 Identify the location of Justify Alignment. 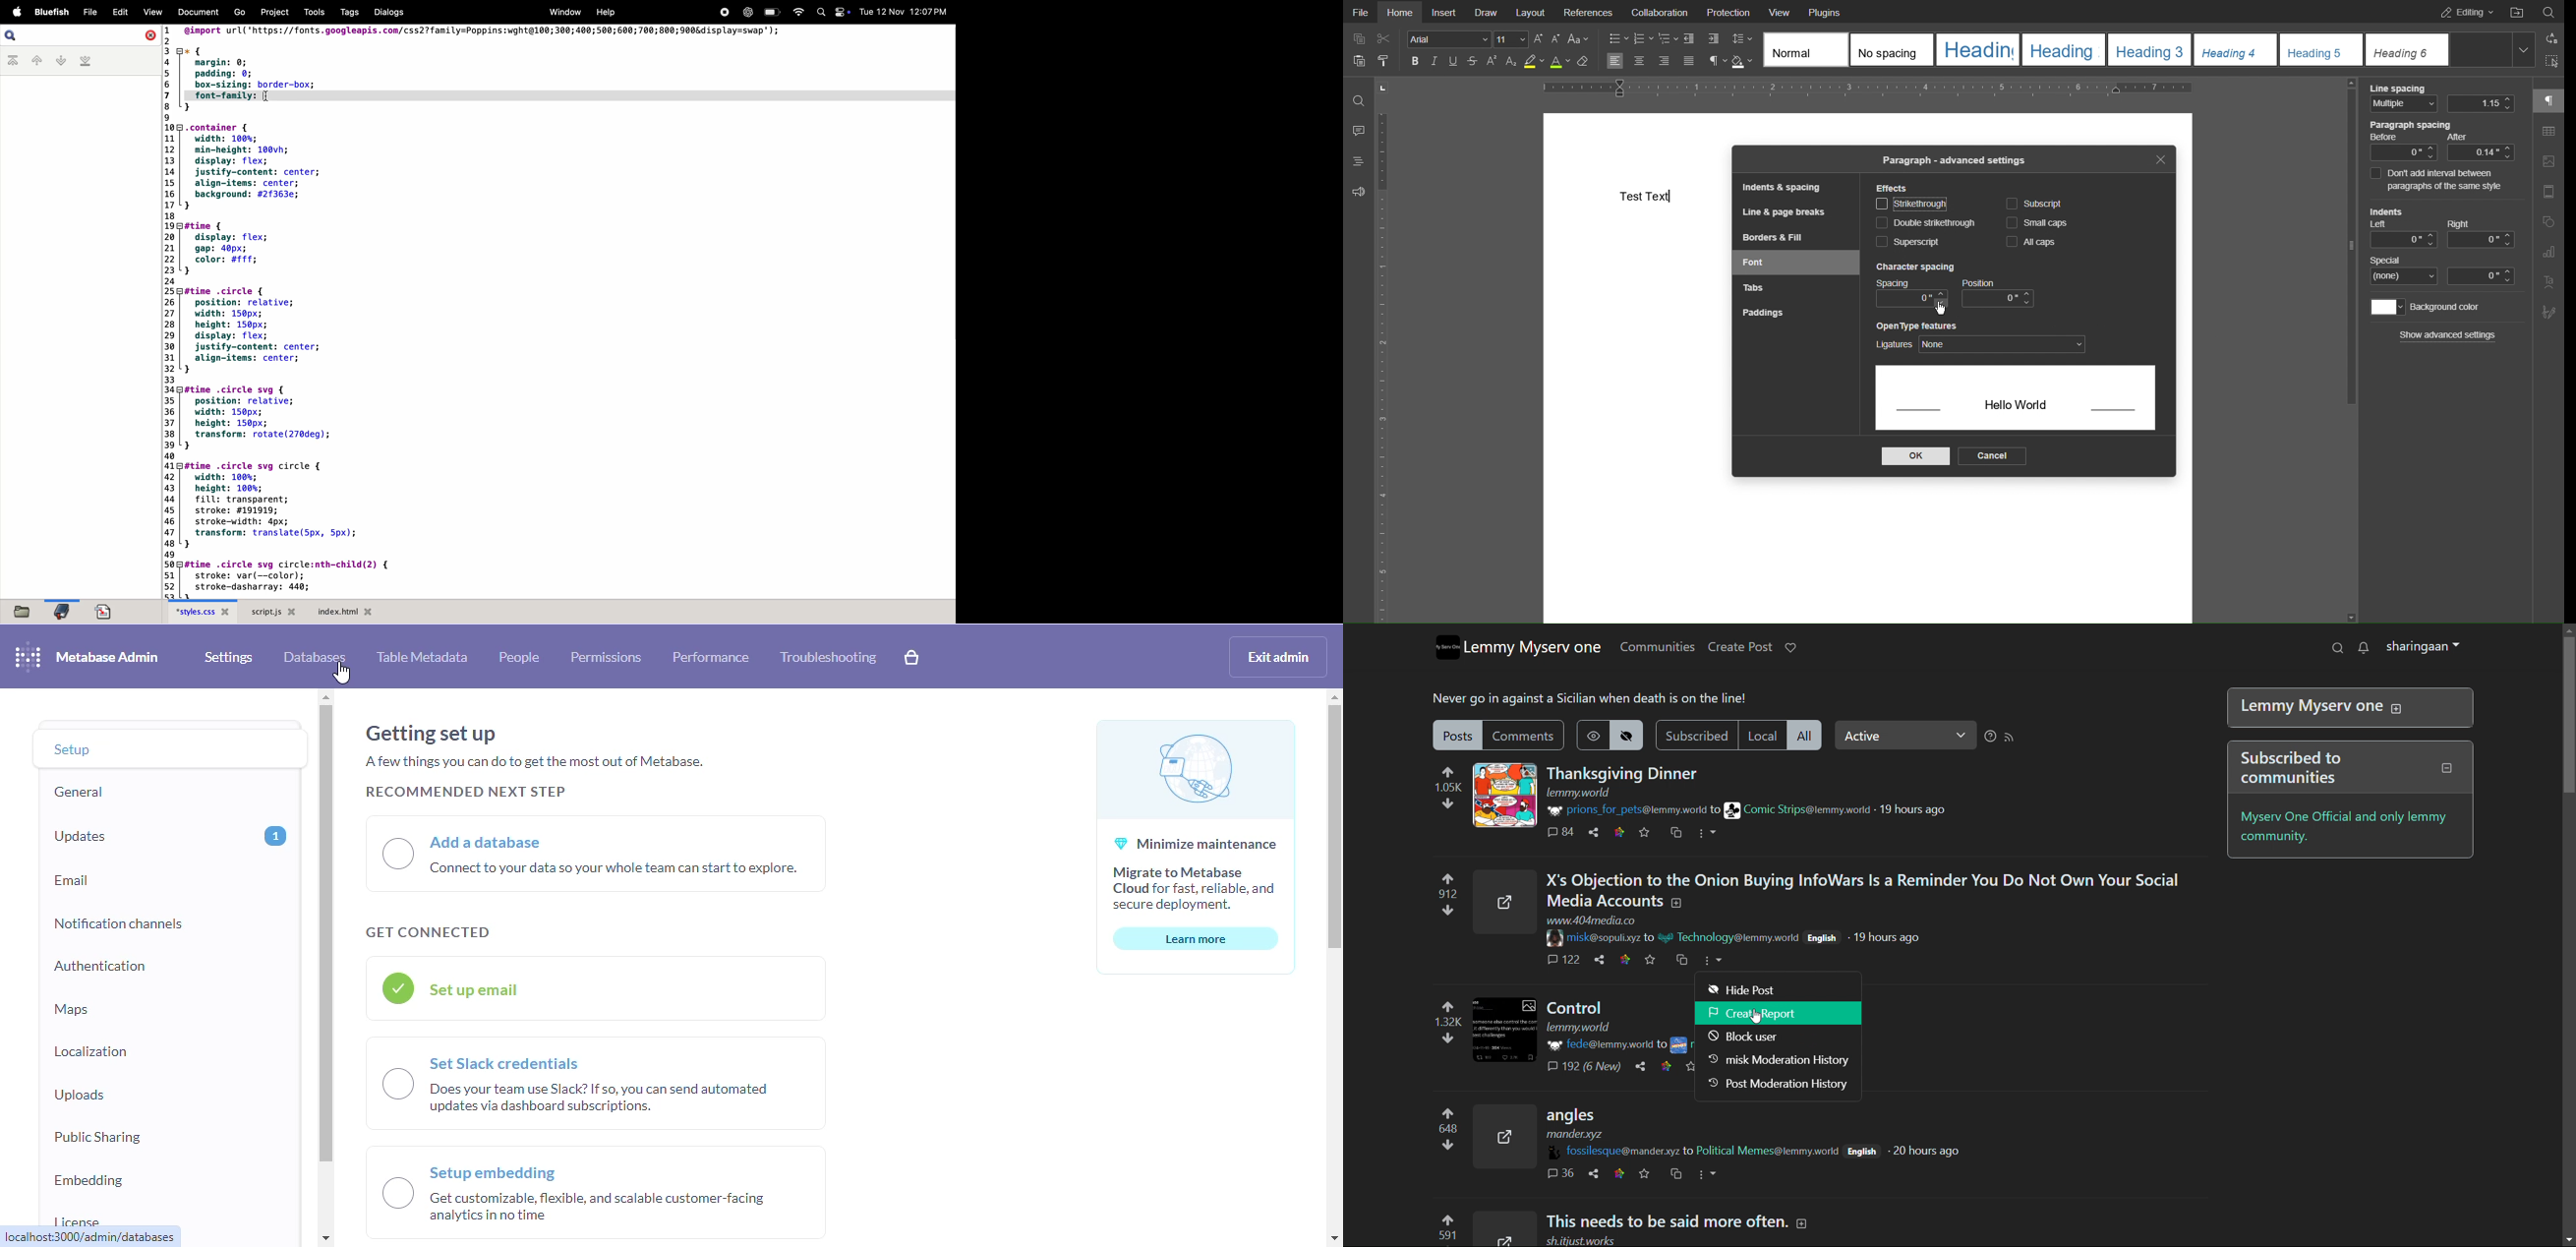
(1688, 62).